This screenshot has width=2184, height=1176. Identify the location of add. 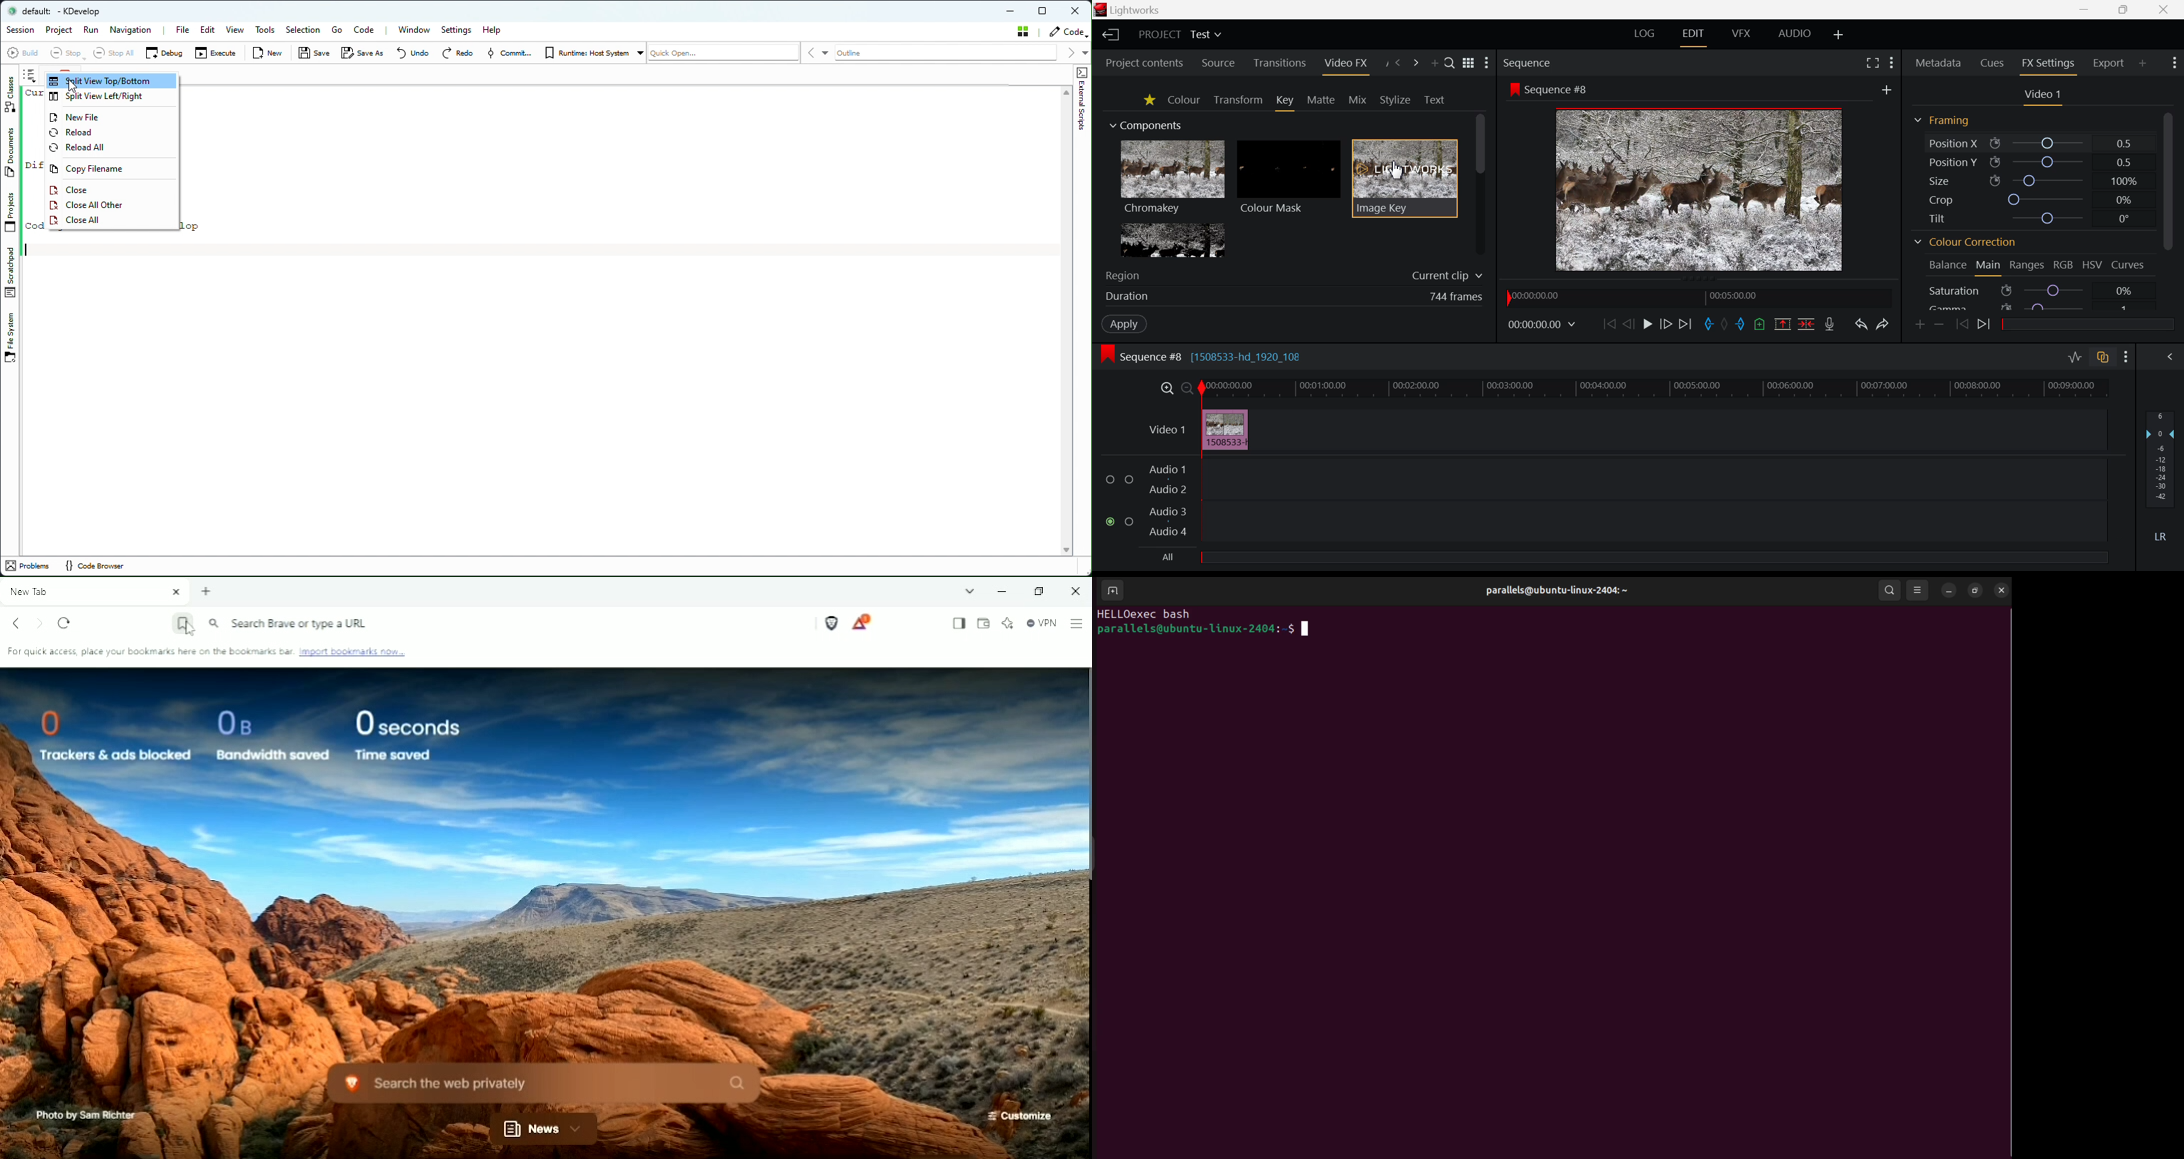
(1886, 91).